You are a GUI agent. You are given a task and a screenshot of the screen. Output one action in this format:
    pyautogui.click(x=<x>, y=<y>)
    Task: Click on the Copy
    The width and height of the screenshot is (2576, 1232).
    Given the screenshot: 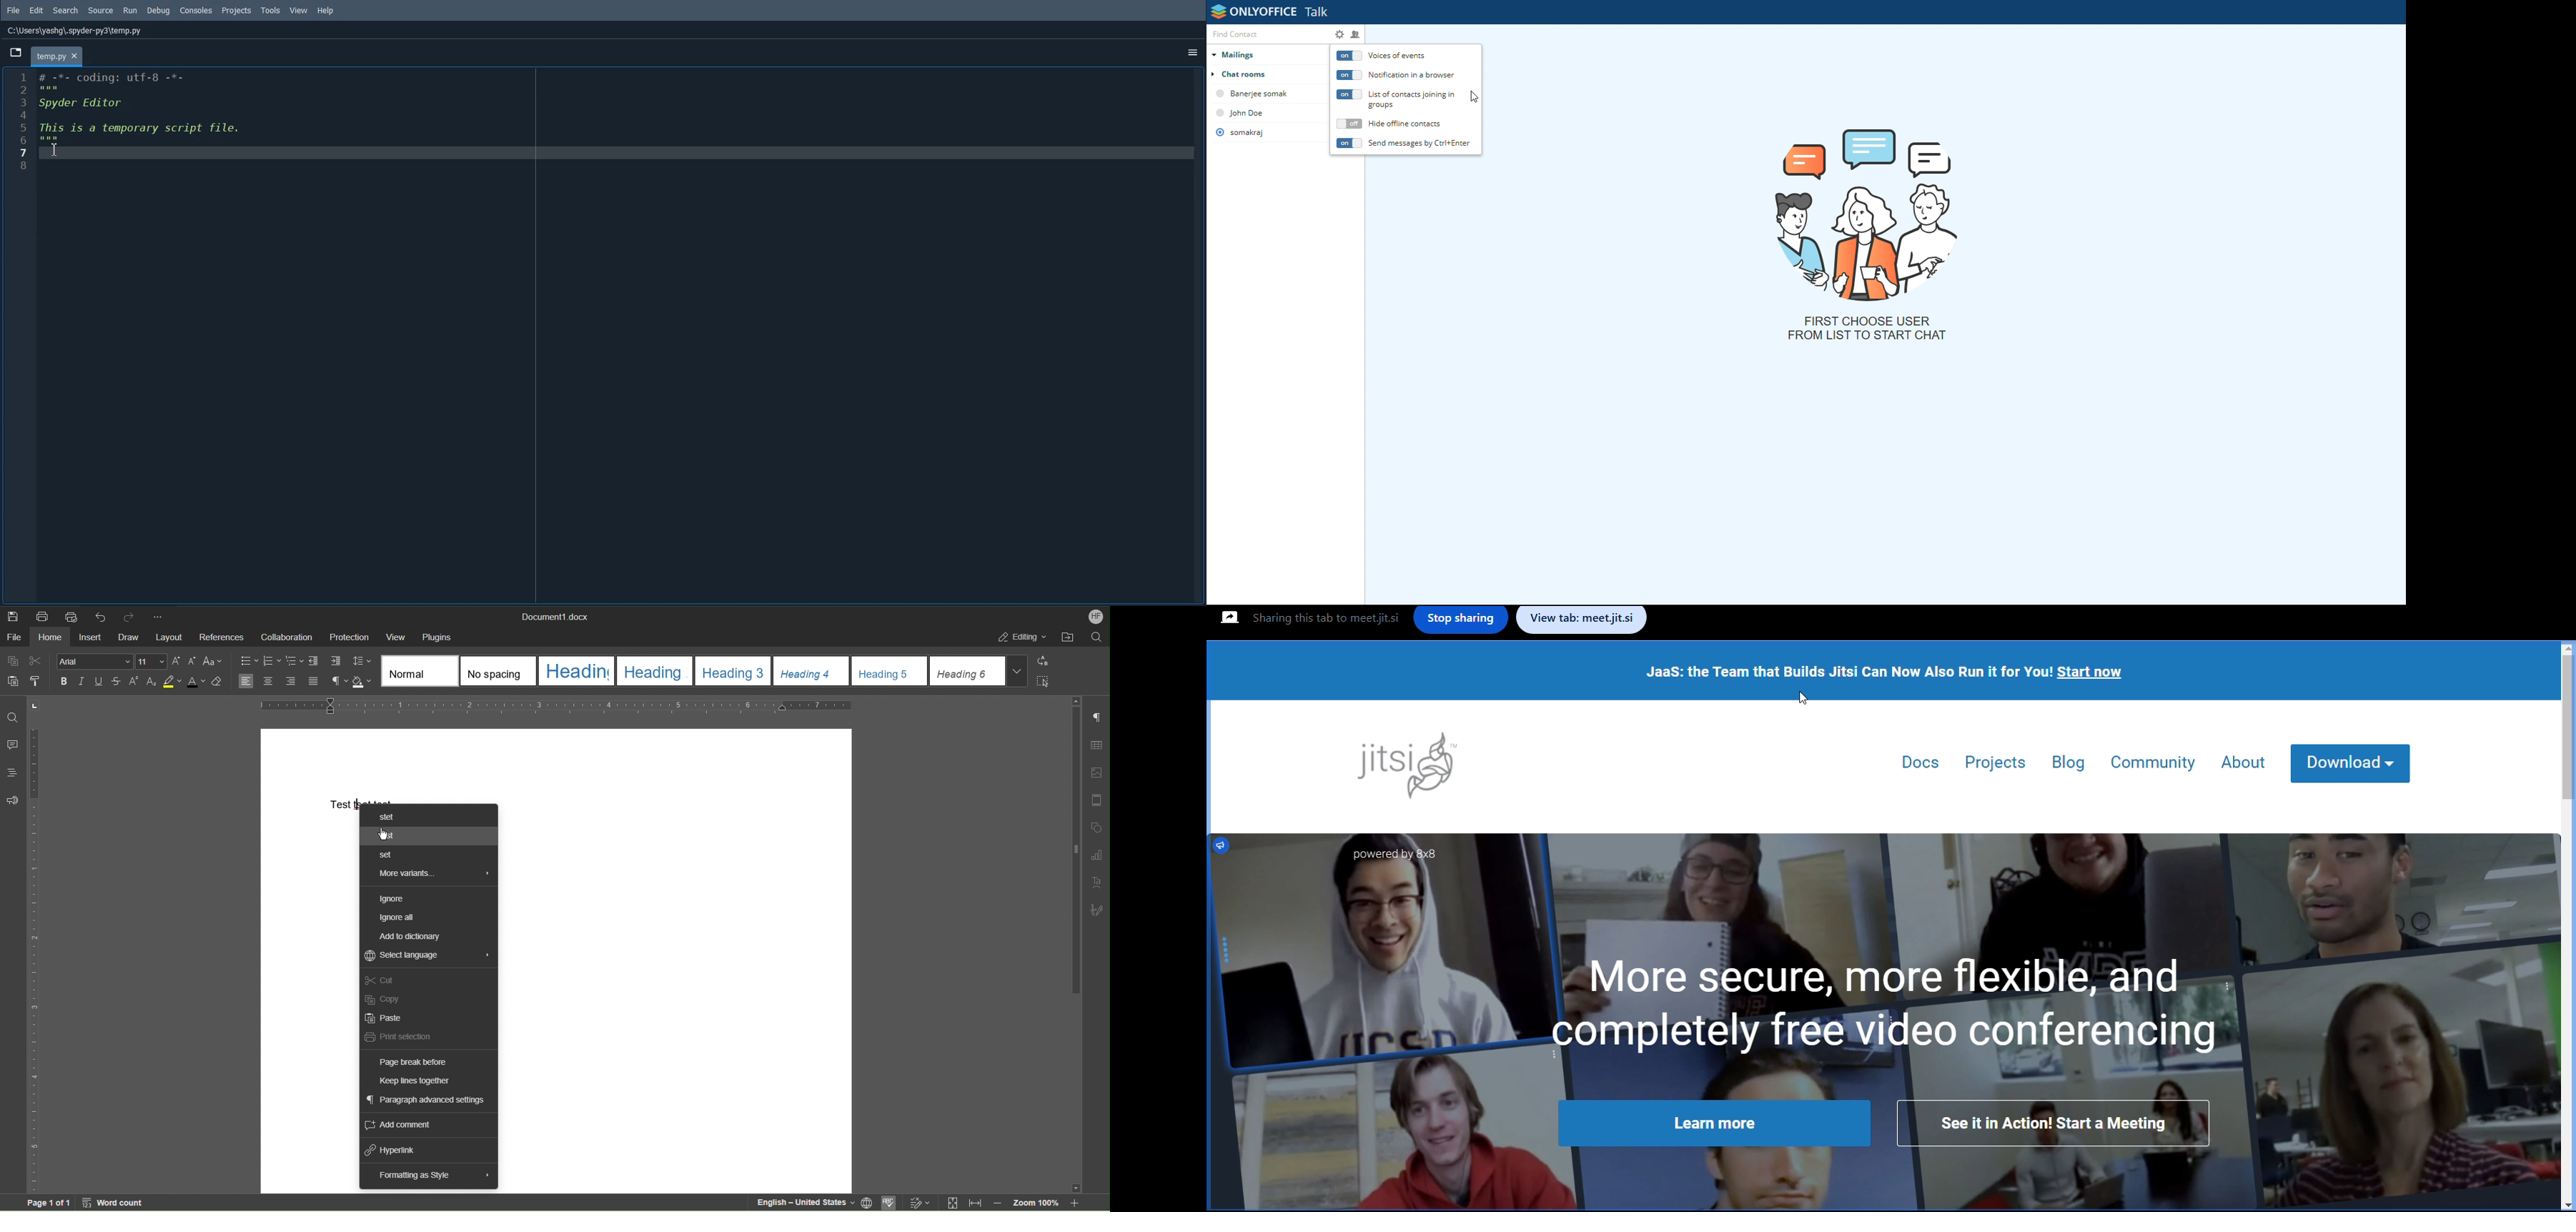 What is the action you would take?
    pyautogui.click(x=387, y=1000)
    